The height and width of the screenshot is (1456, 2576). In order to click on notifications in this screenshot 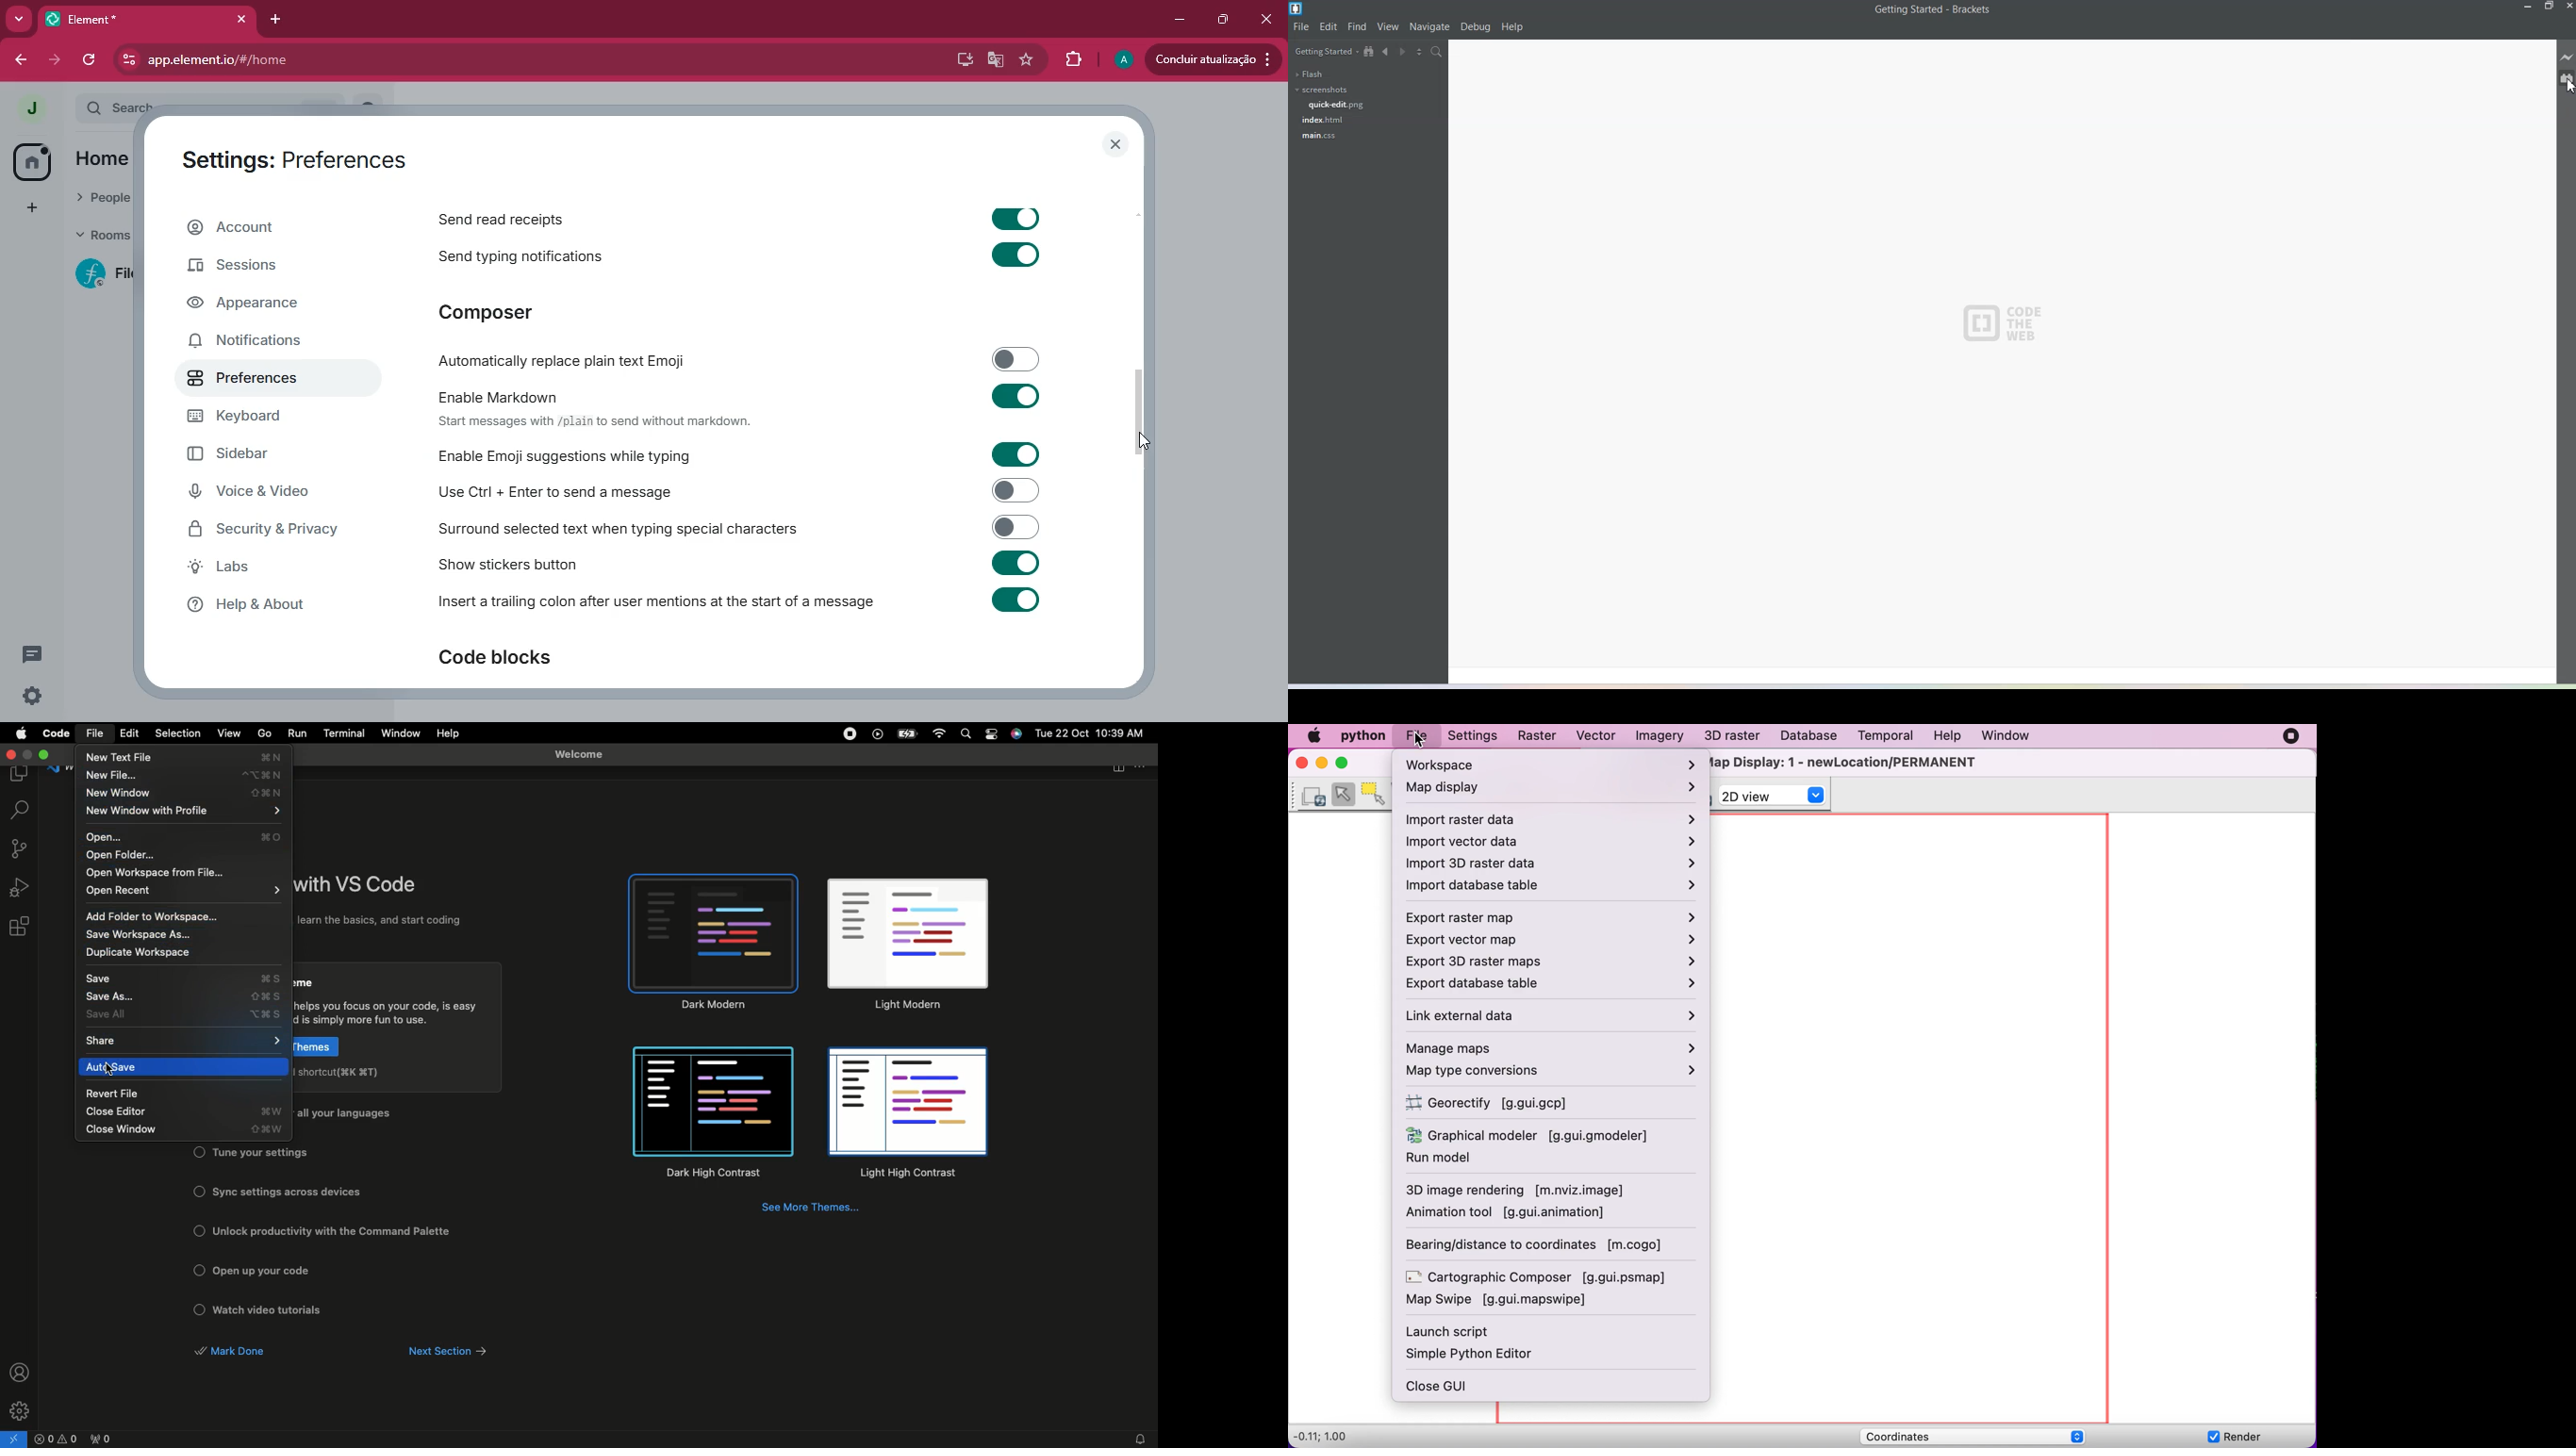, I will do `click(261, 344)`.